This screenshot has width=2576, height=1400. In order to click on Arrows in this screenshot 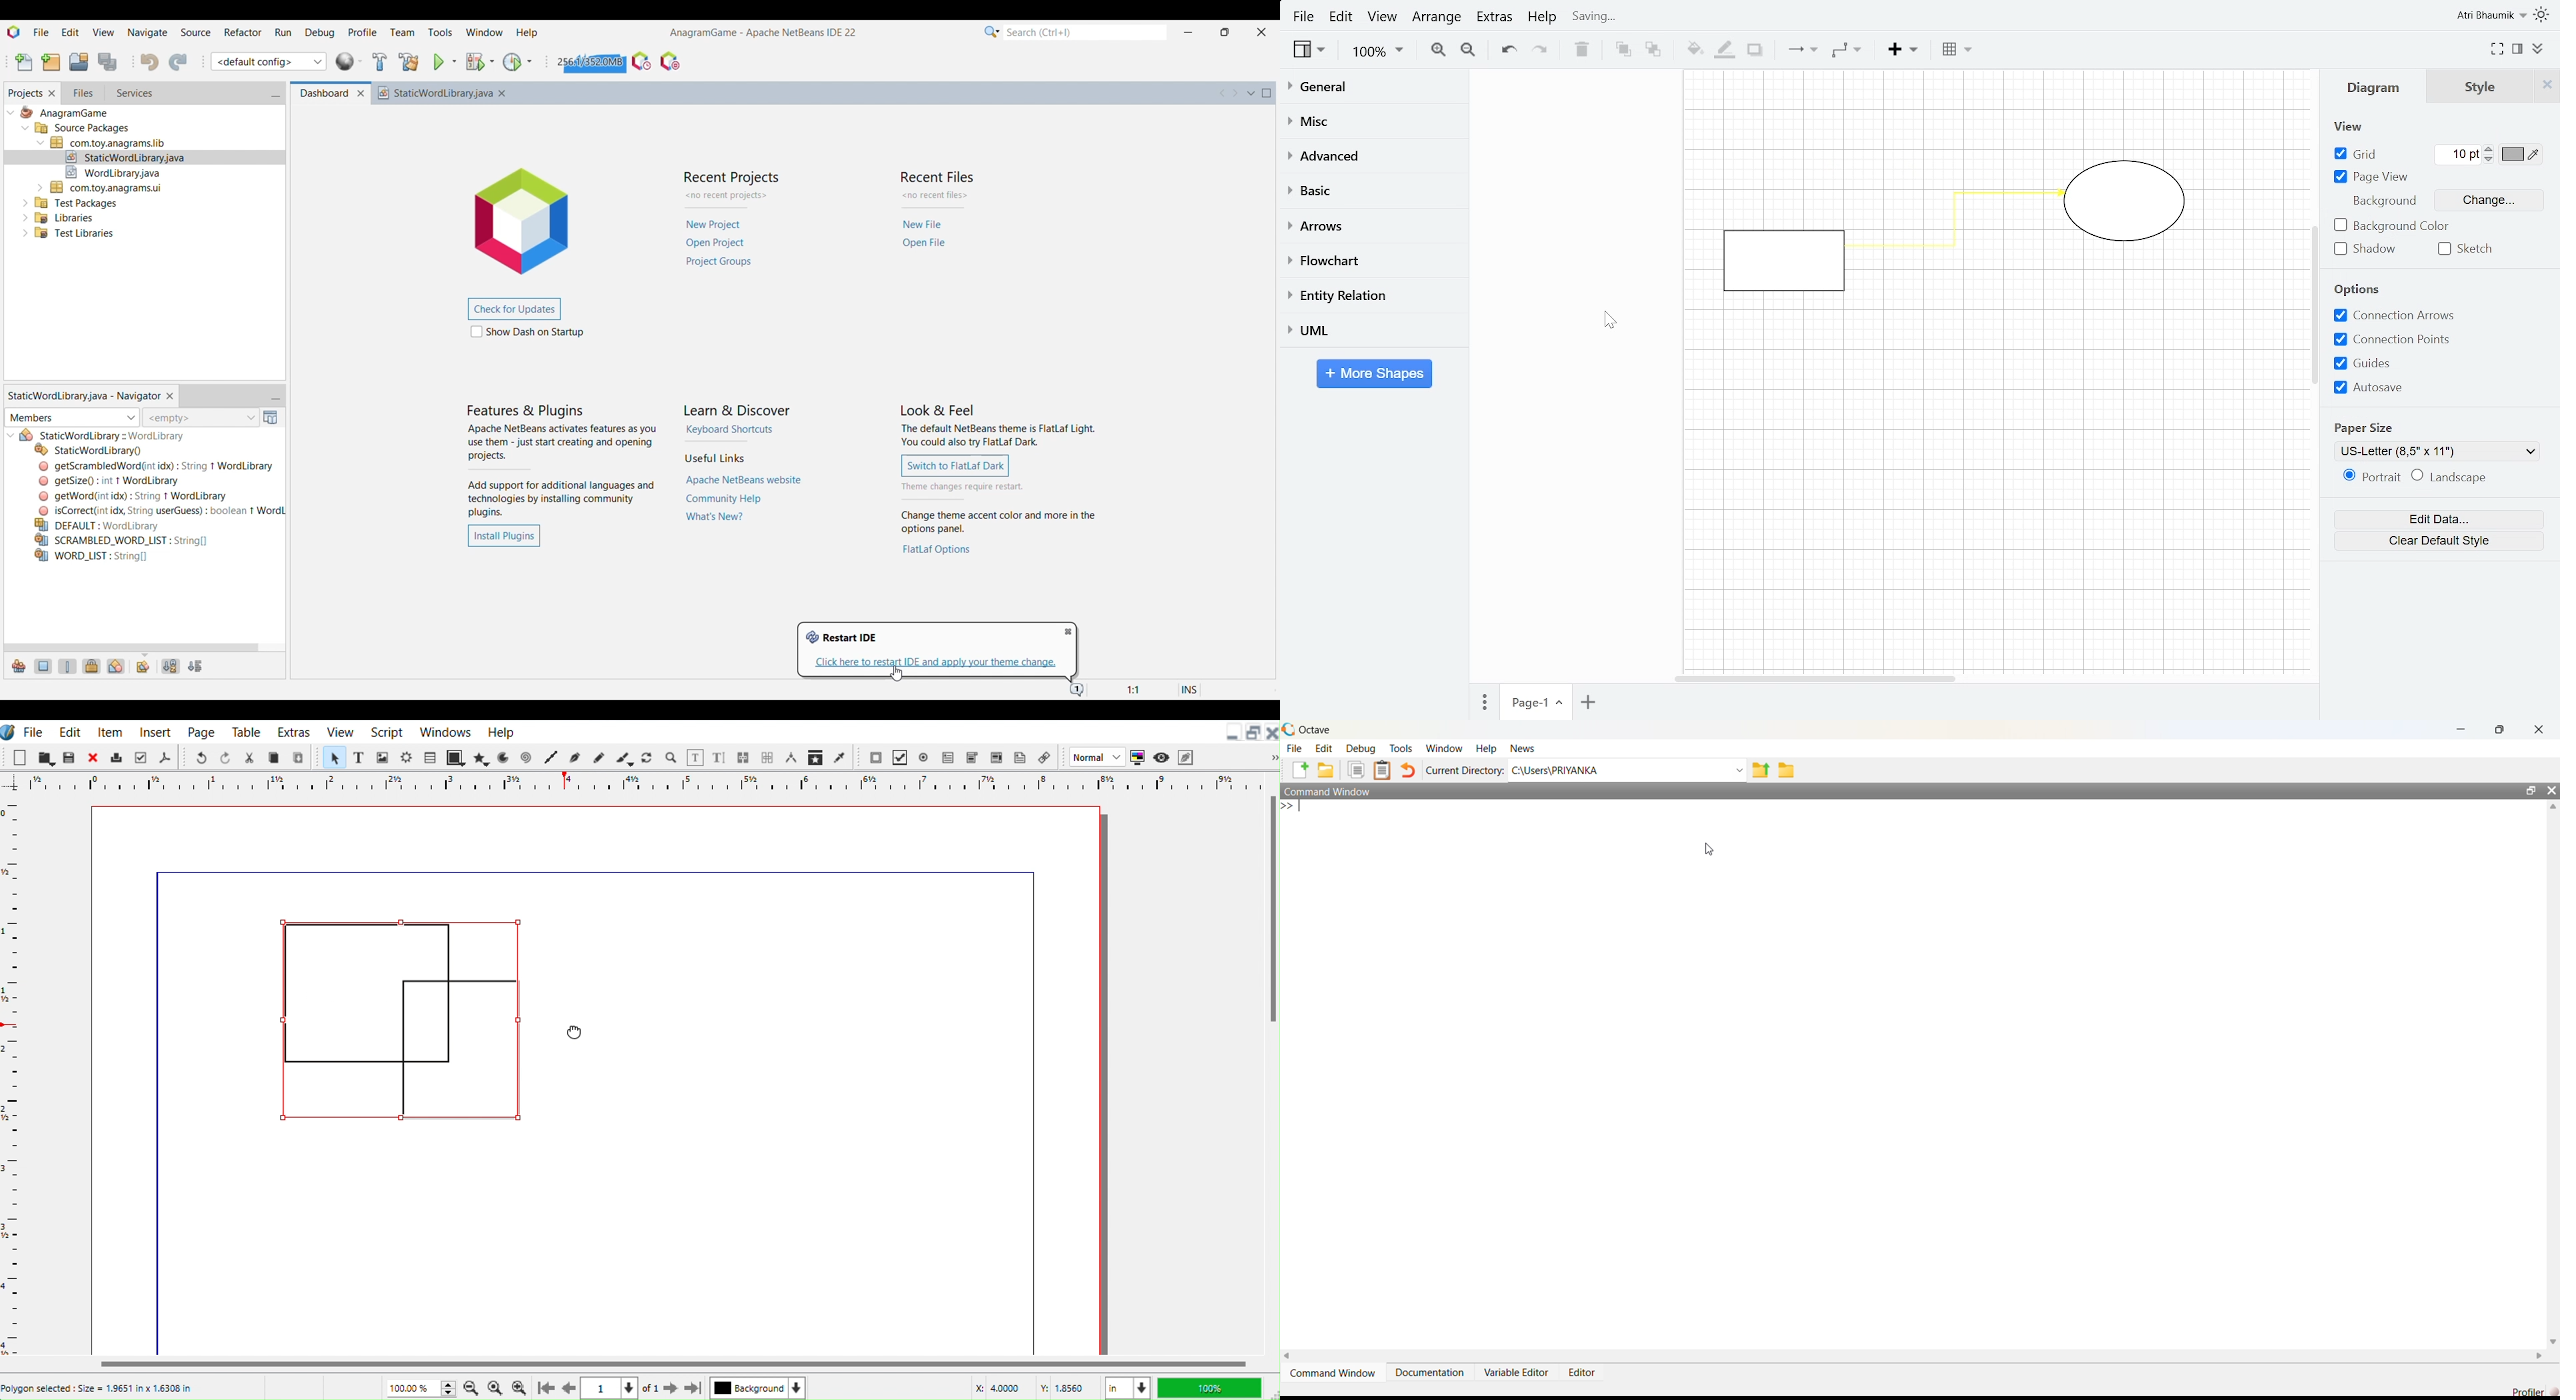, I will do `click(1373, 225)`.